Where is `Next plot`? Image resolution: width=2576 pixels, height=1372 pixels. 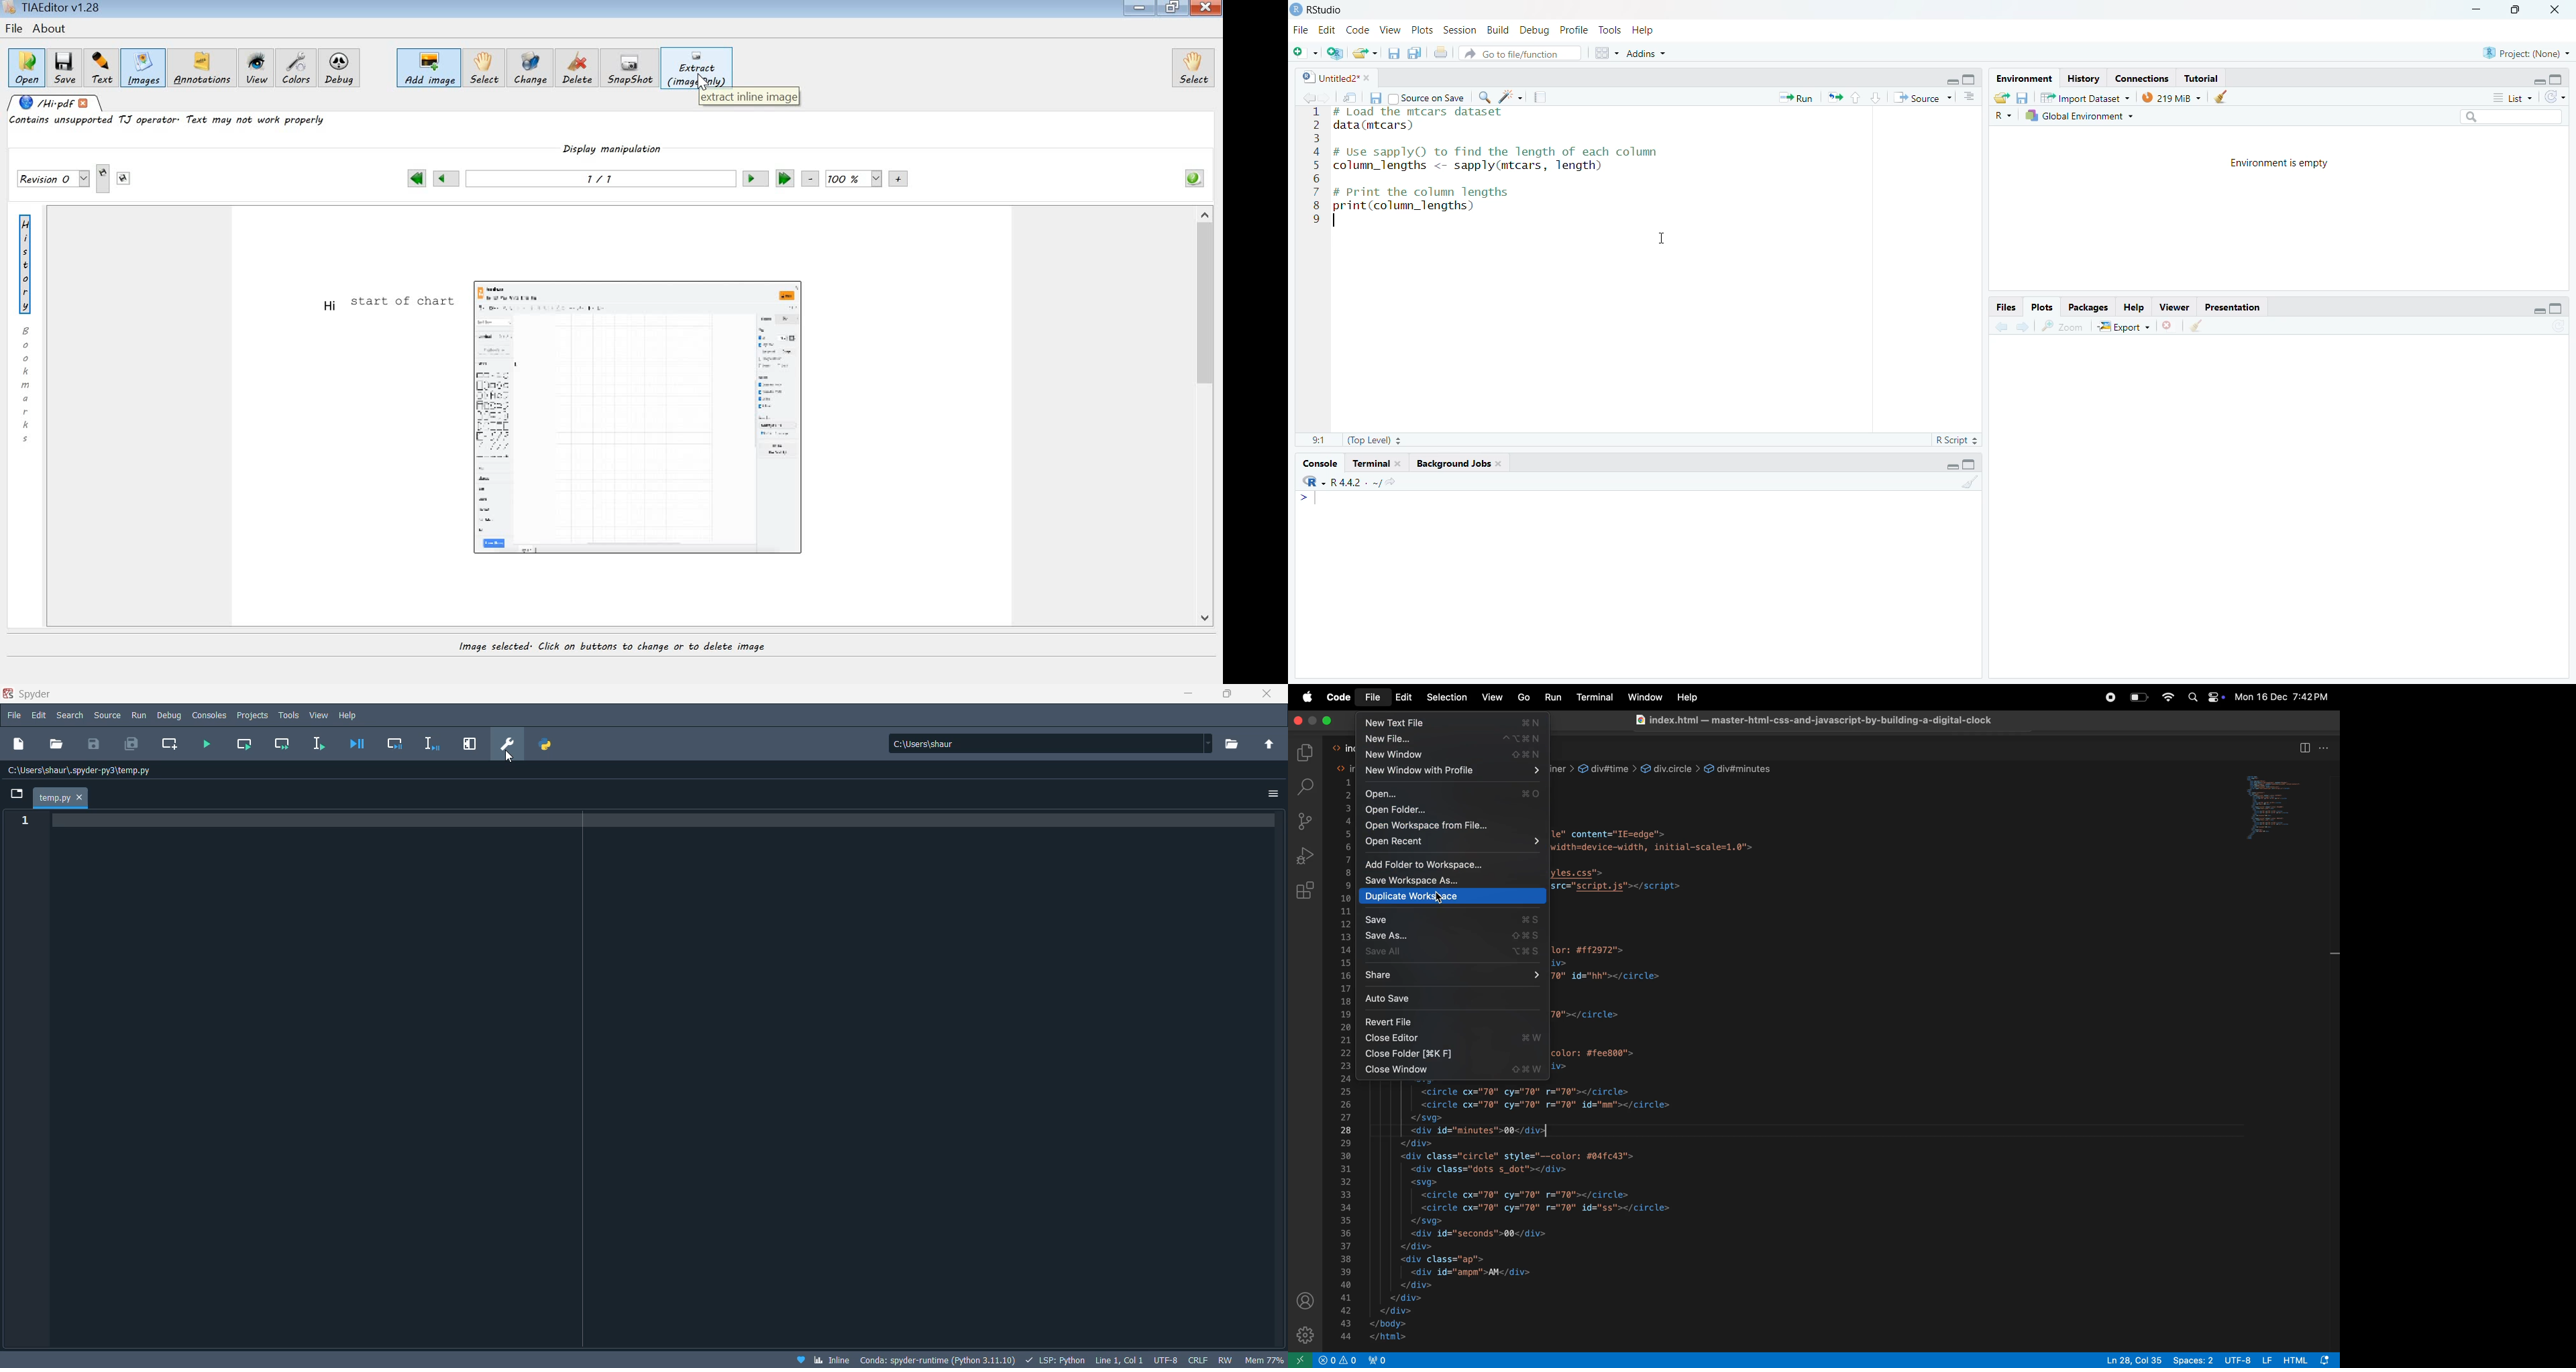 Next plot is located at coordinates (2025, 325).